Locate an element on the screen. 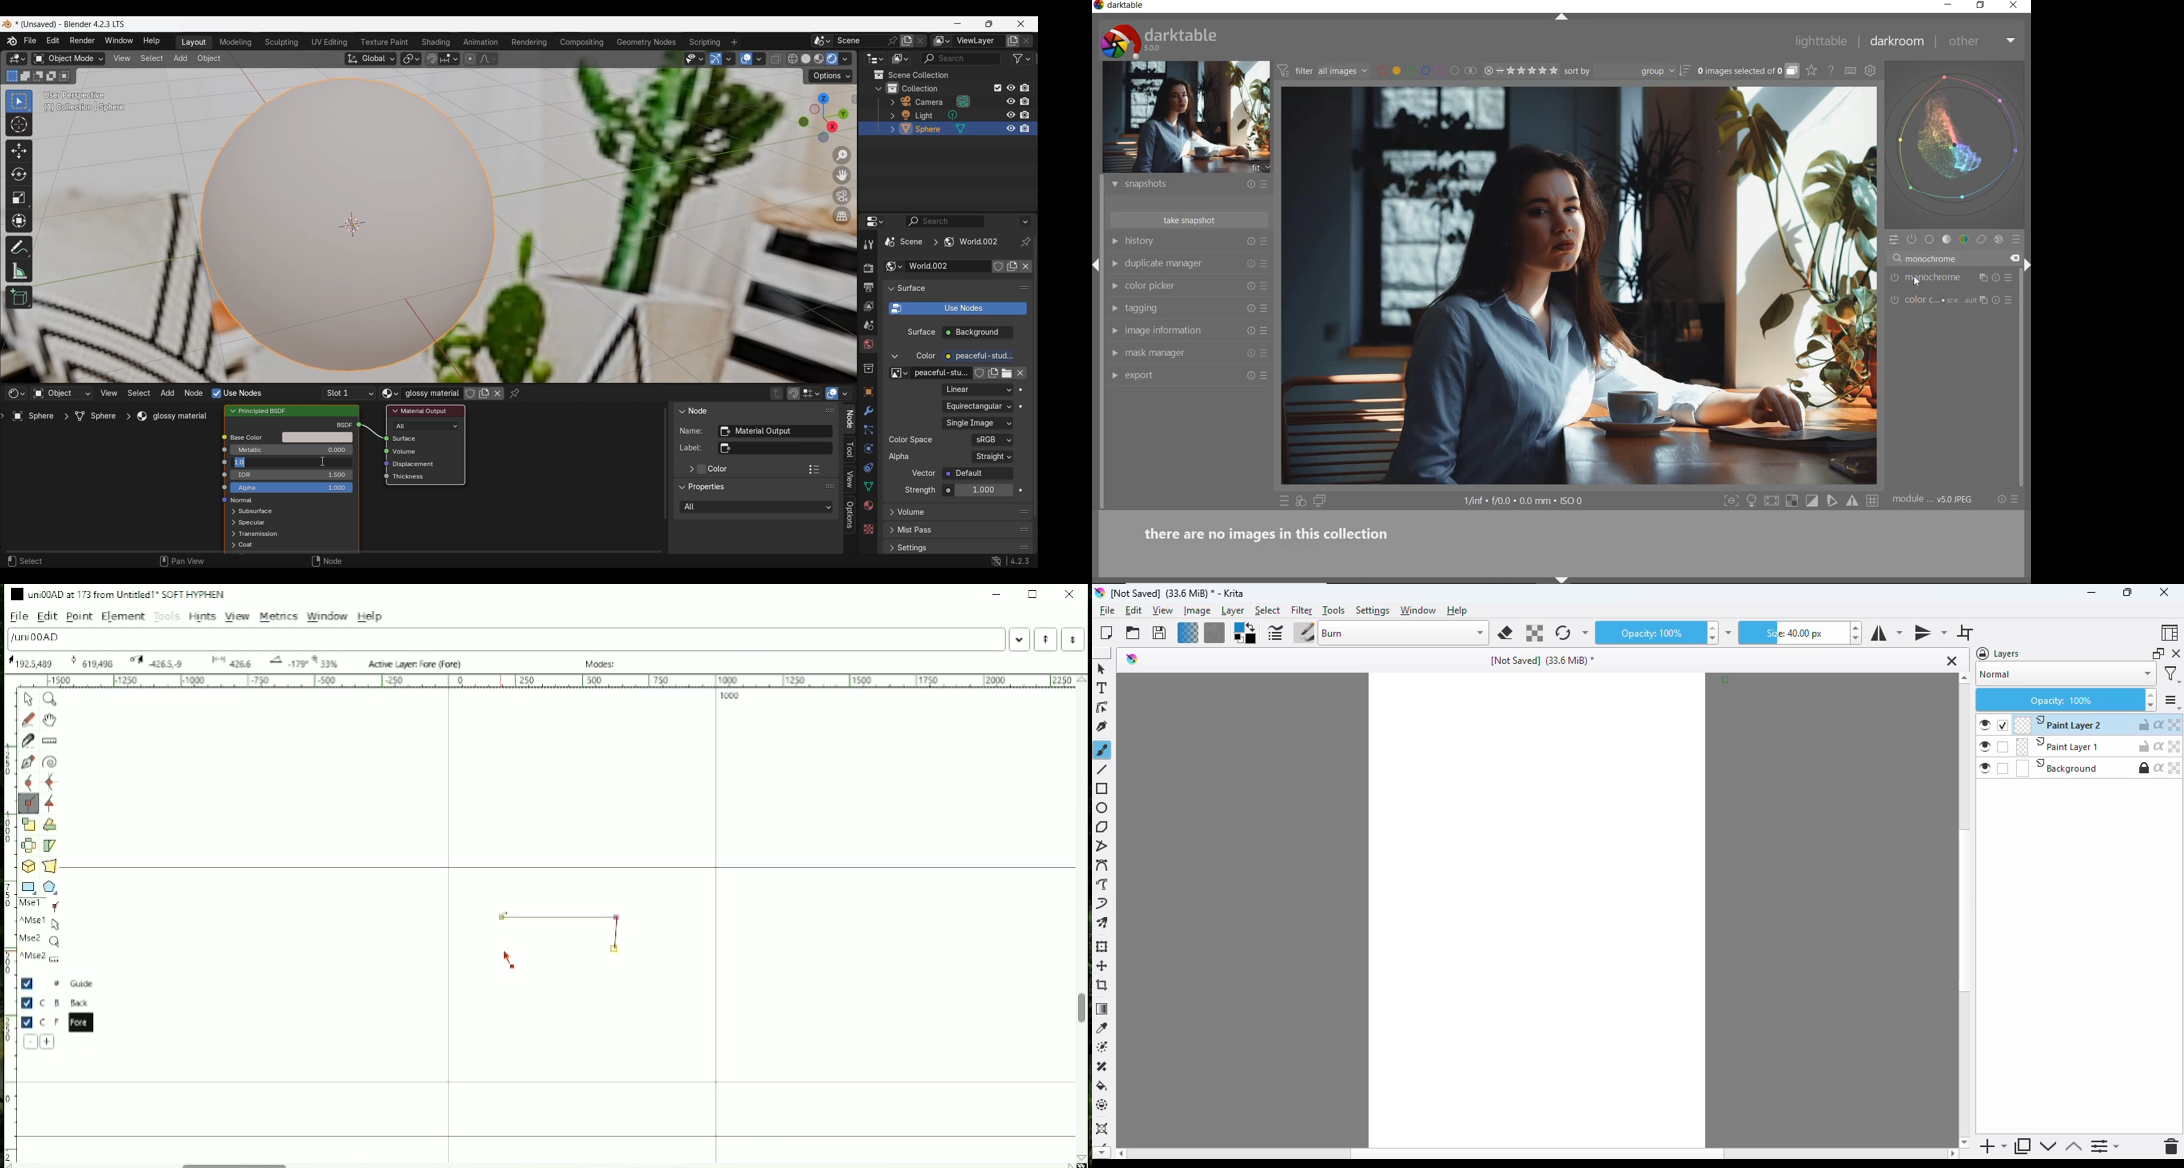 The width and height of the screenshot is (2184, 1176). disable all respective renders is located at coordinates (1028, 115).